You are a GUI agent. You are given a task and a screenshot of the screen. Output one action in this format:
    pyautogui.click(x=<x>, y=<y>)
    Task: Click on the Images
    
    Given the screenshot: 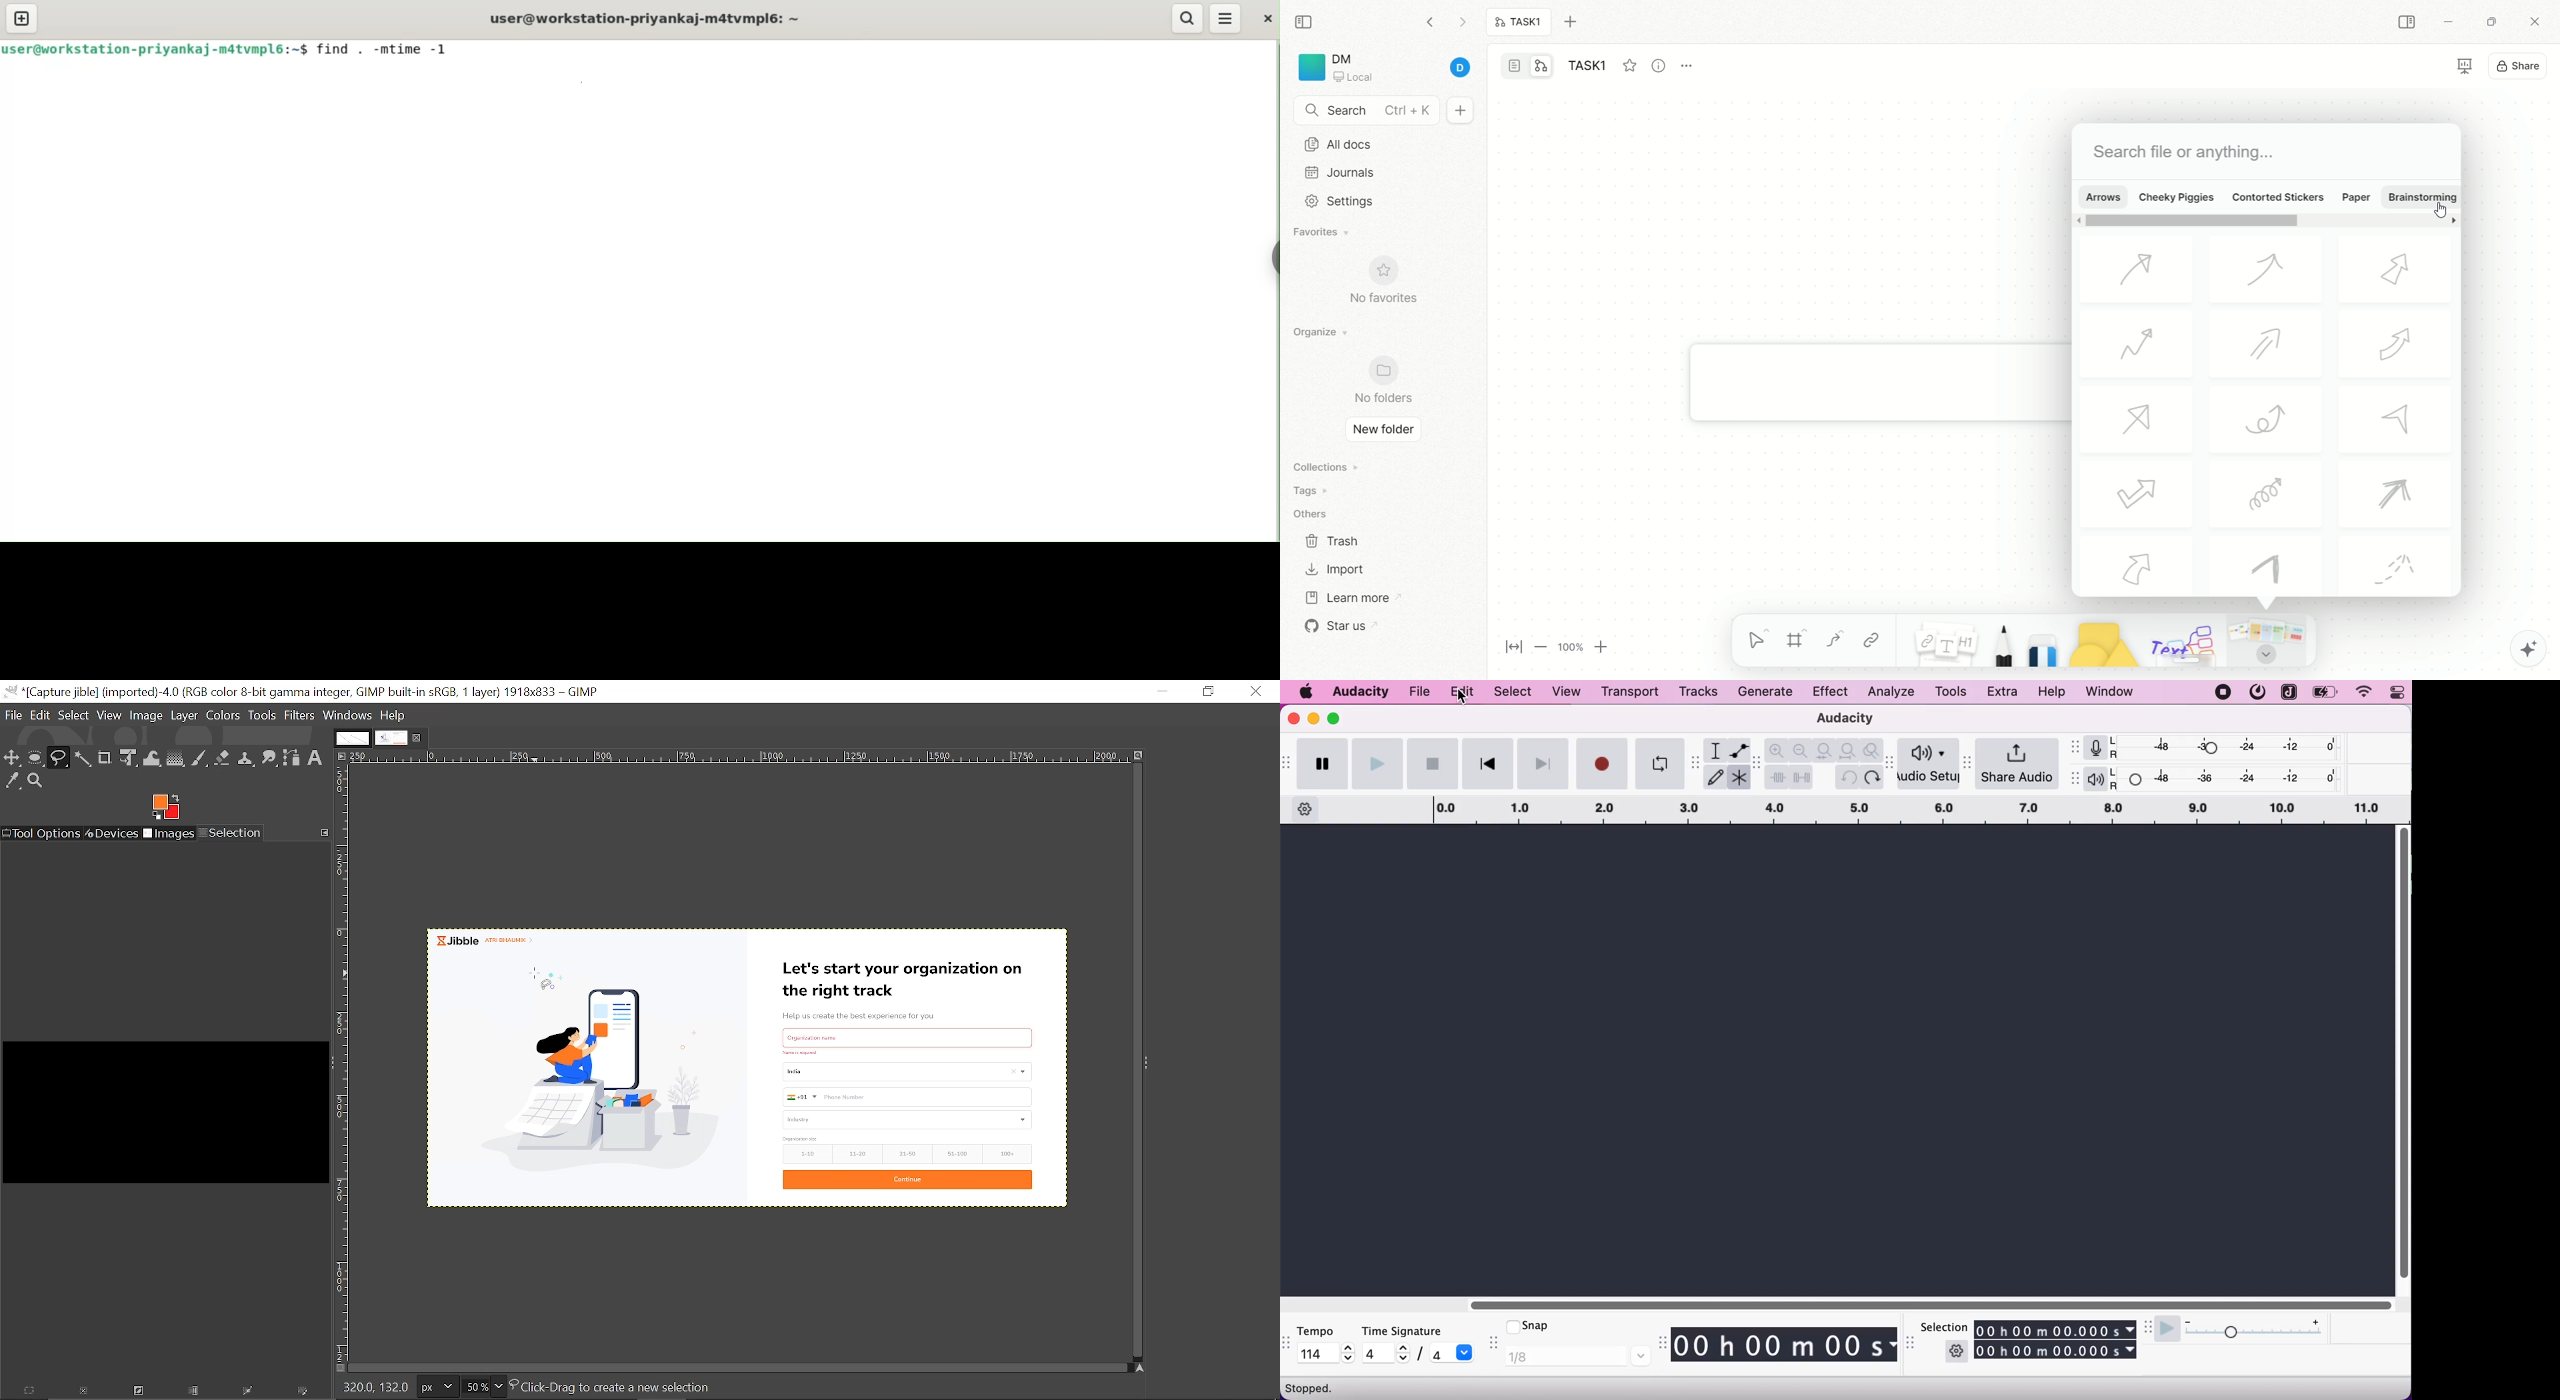 What is the action you would take?
    pyautogui.click(x=170, y=834)
    